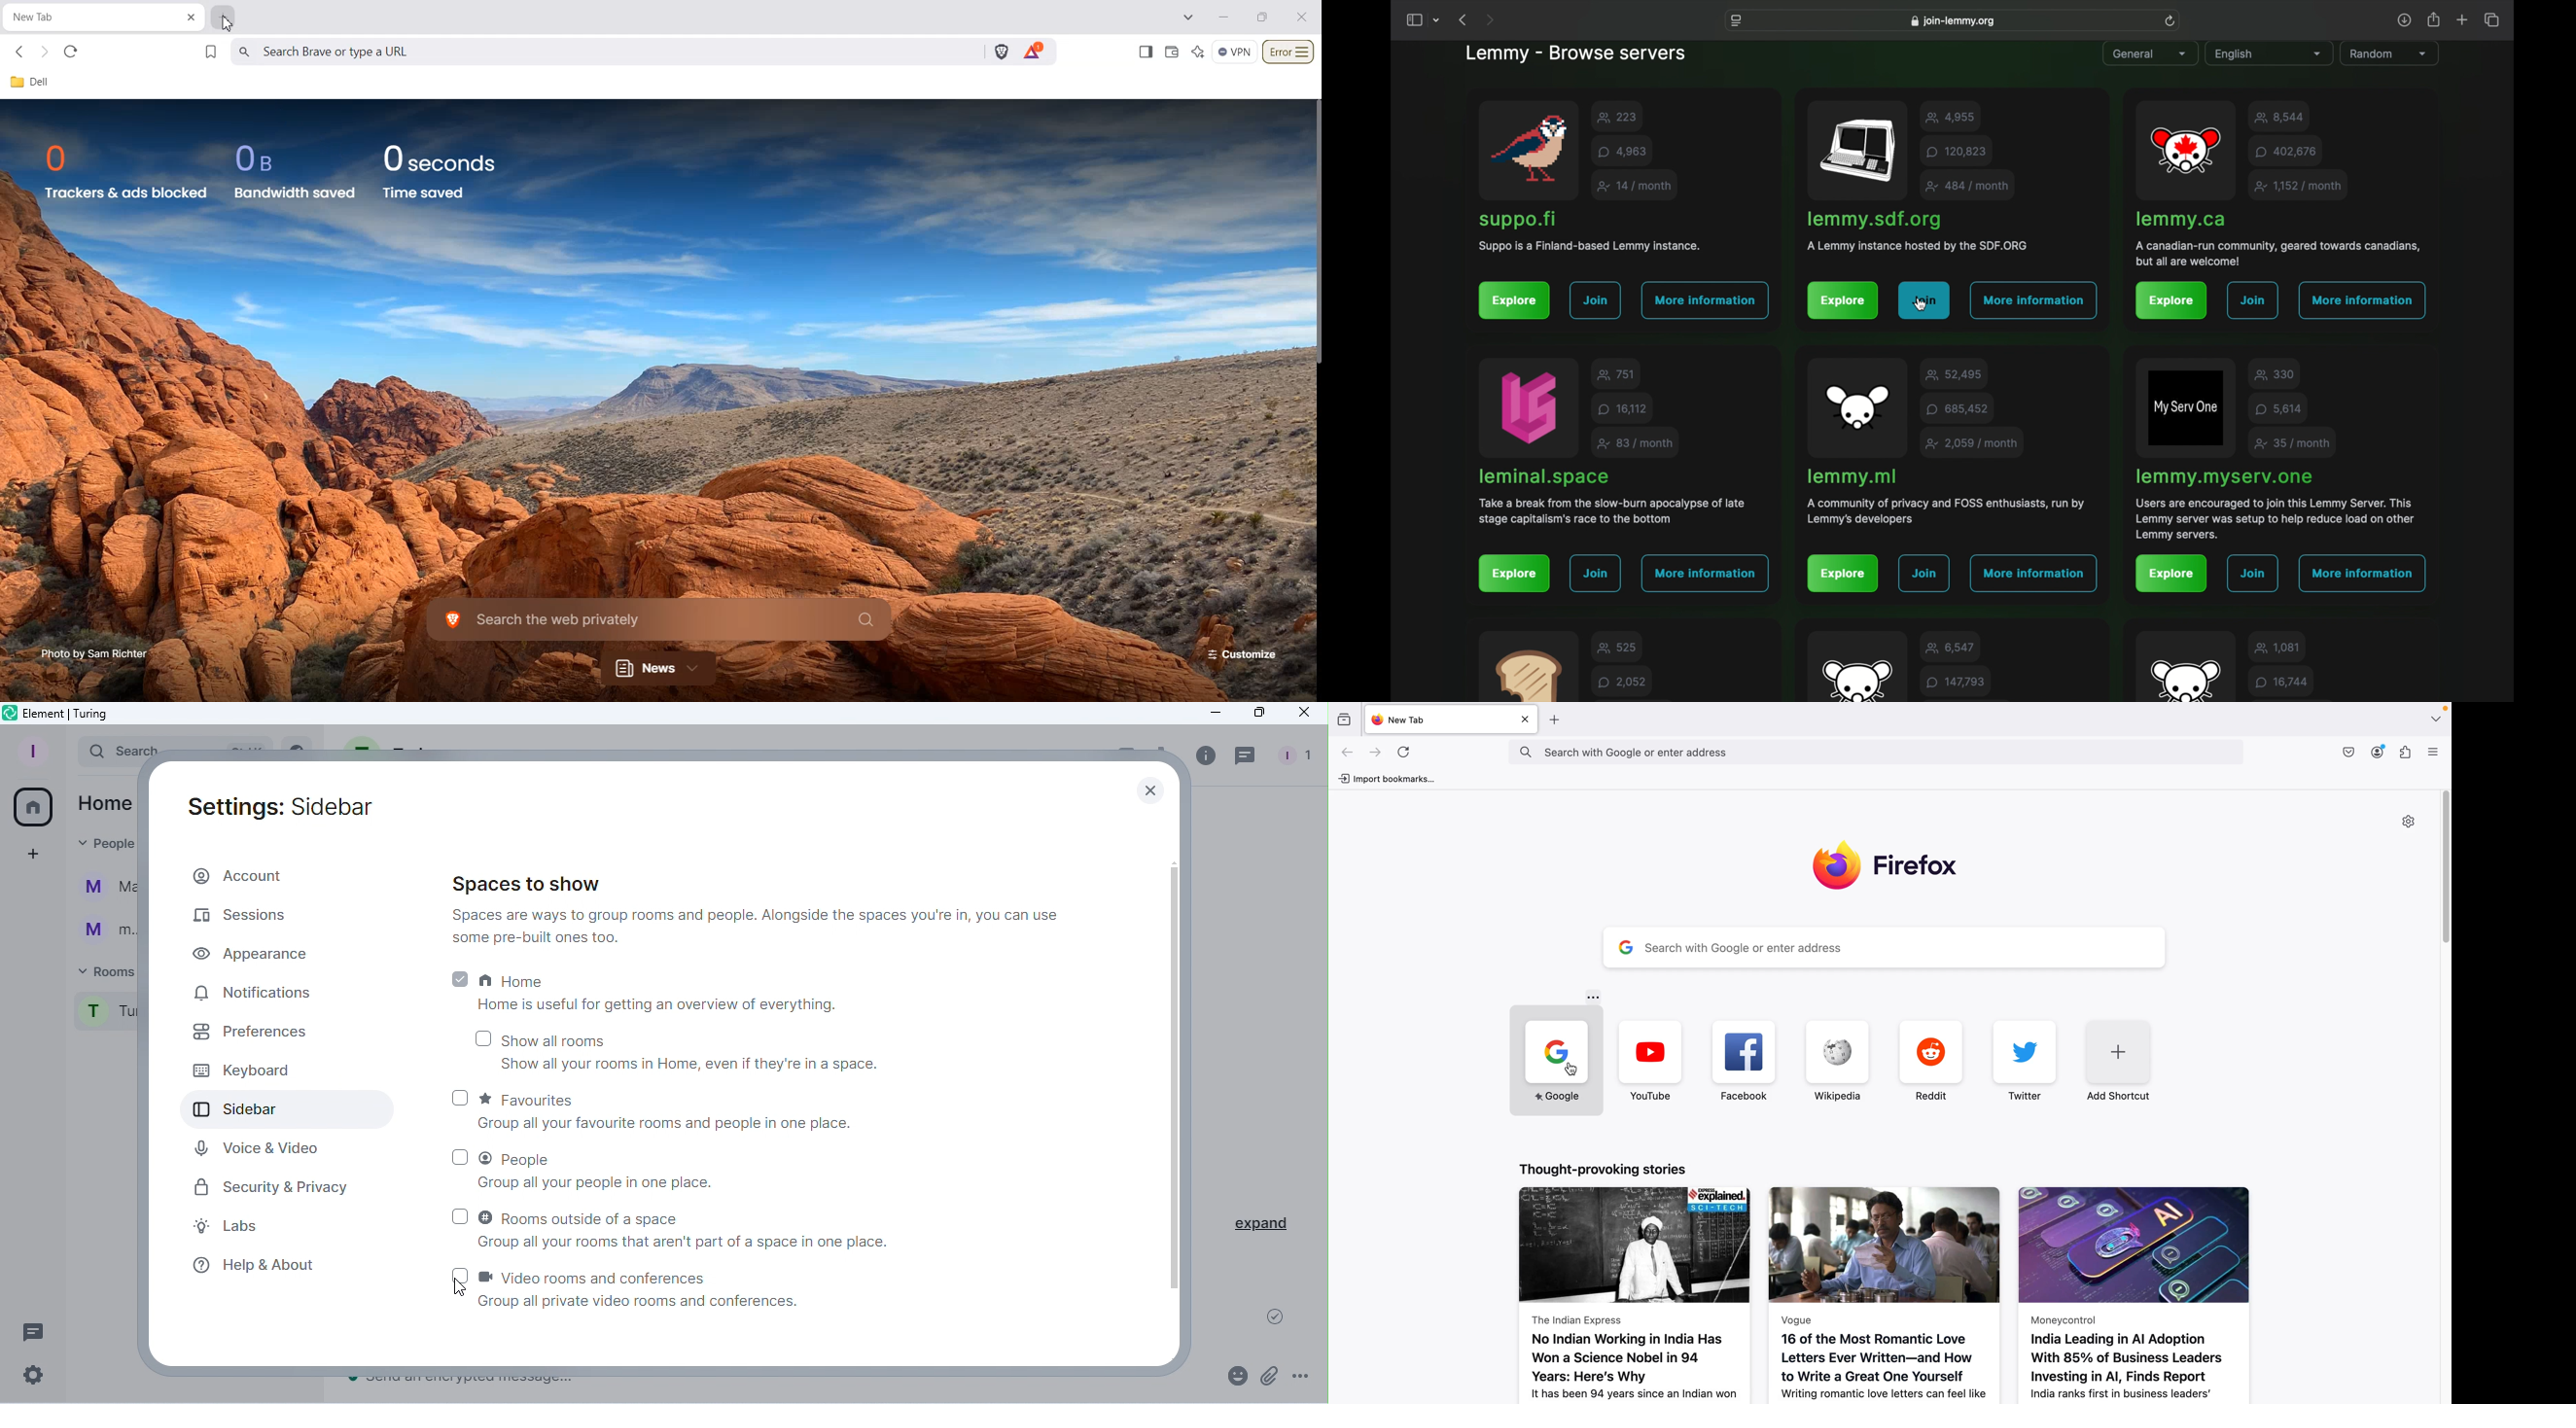  Describe the element at coordinates (1572, 1072) in the screenshot. I see `cursor` at that location.